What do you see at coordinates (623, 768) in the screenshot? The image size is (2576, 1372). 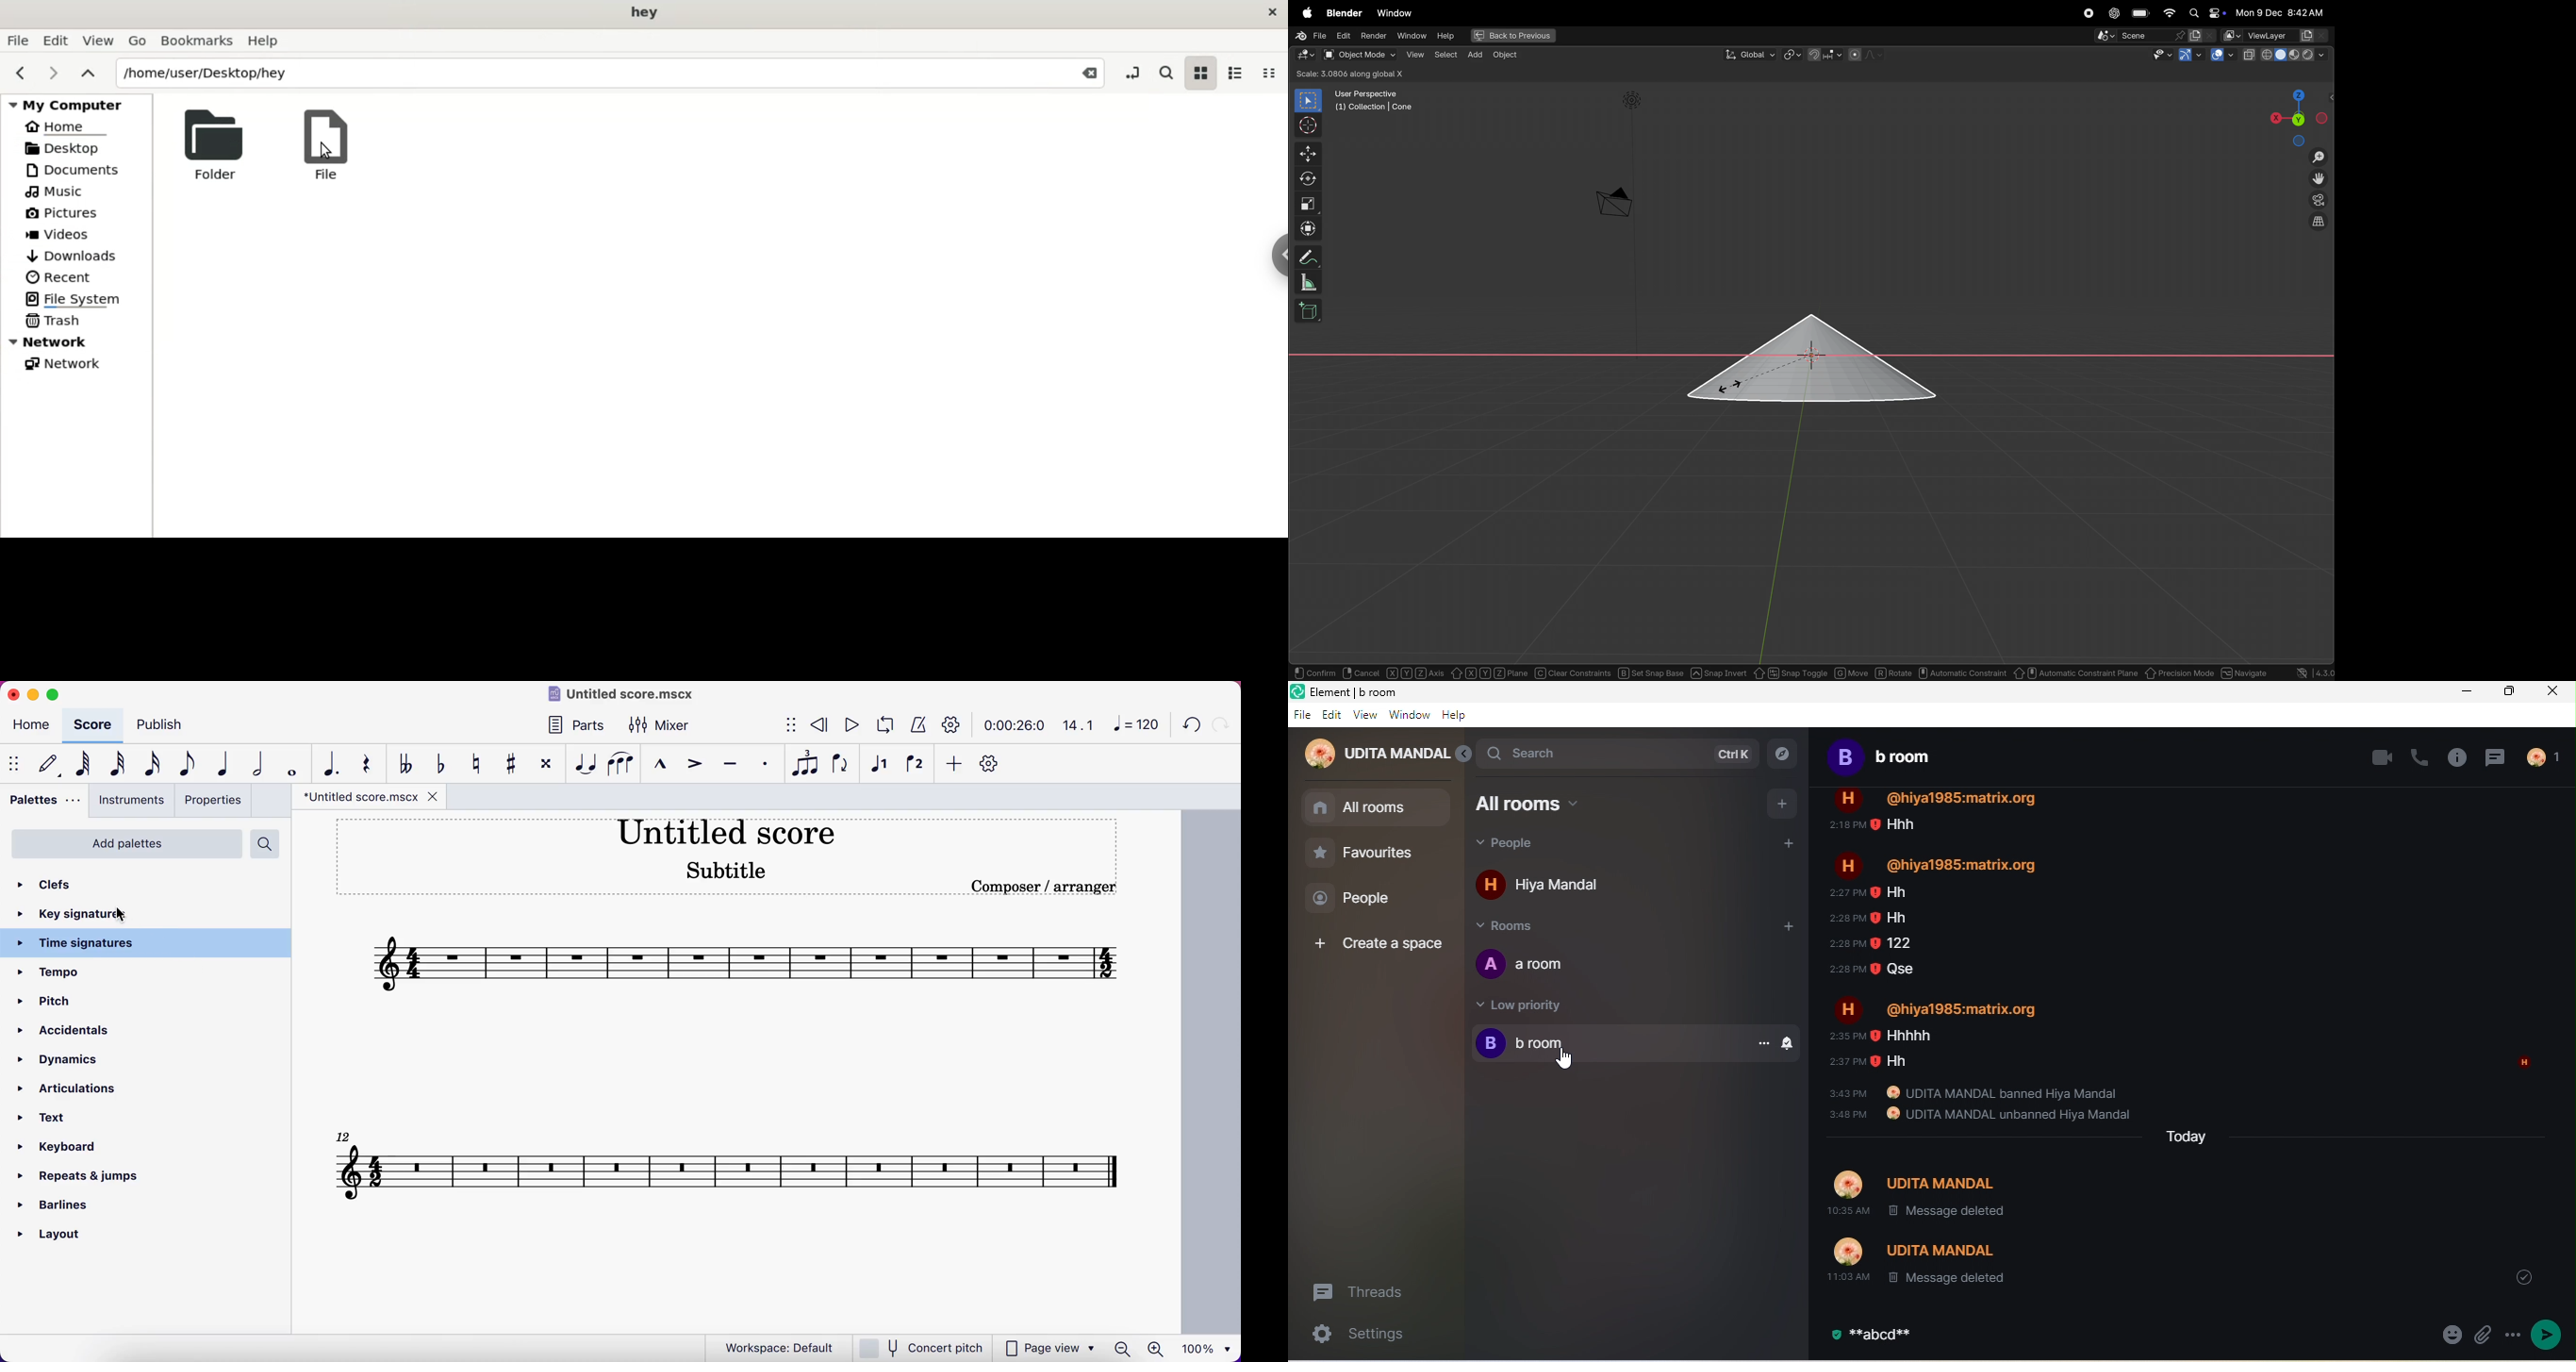 I see `slur` at bounding box center [623, 768].